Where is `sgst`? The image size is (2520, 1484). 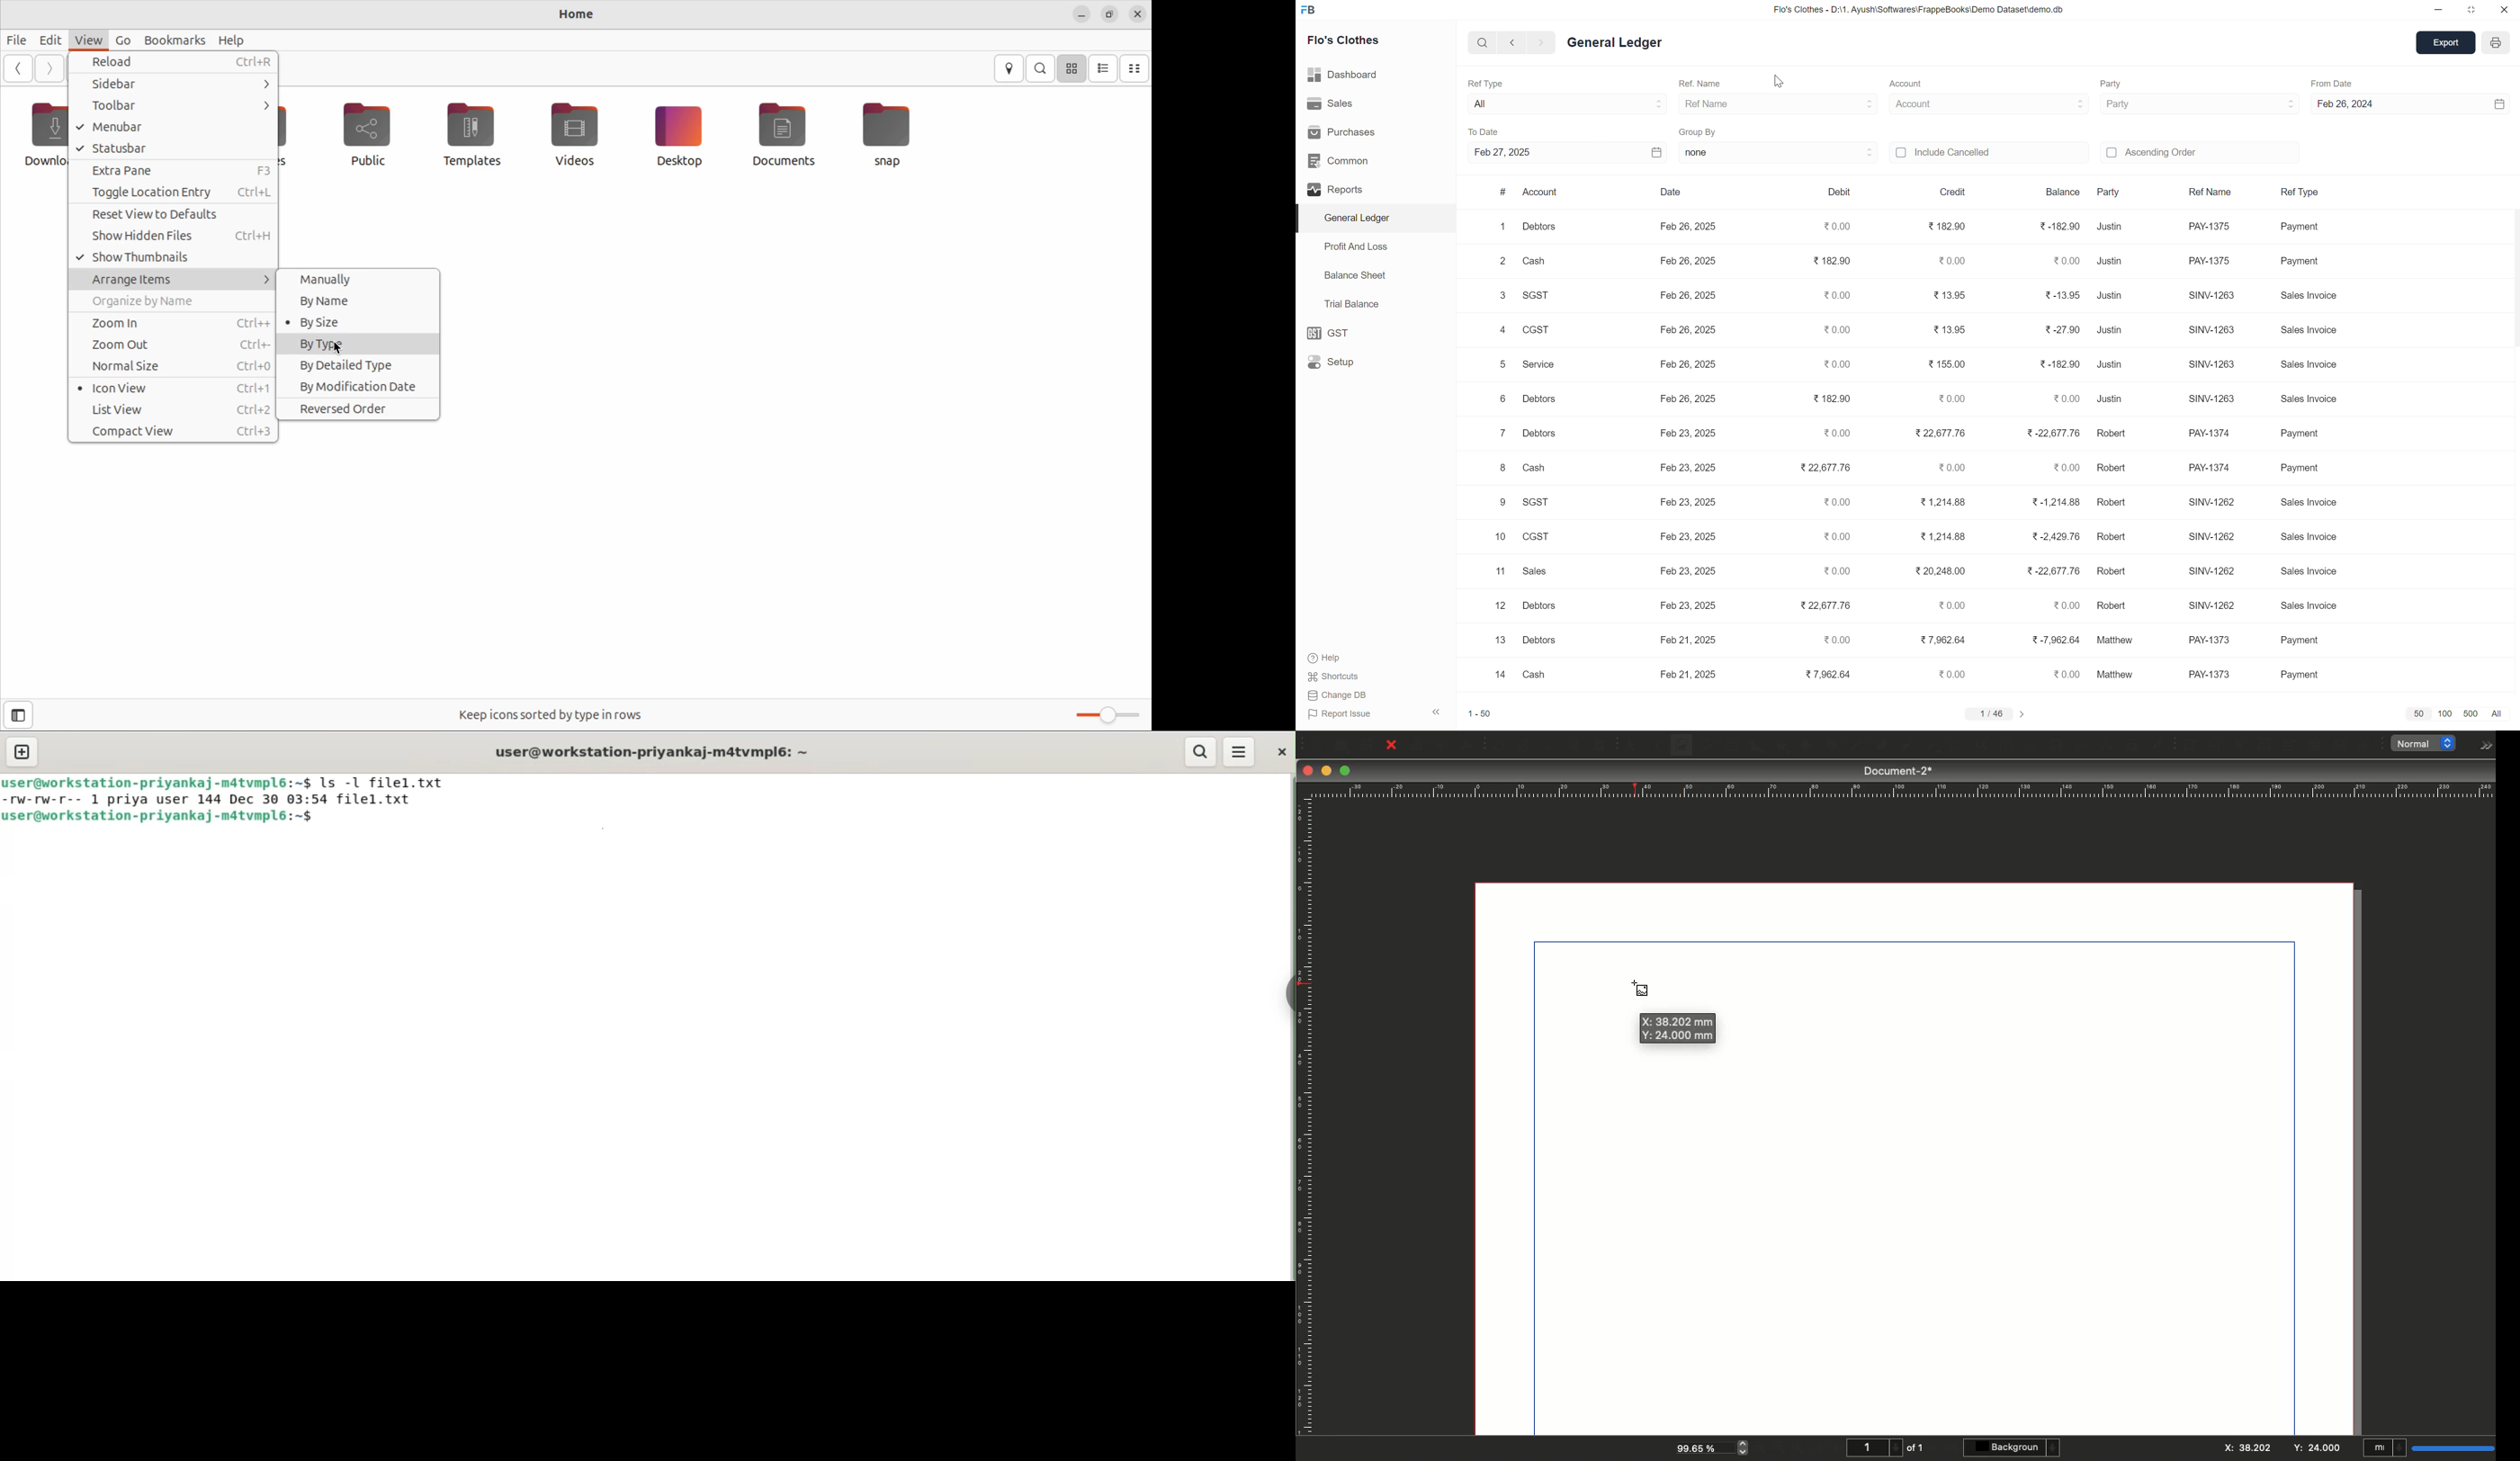 sgst is located at coordinates (1536, 296).